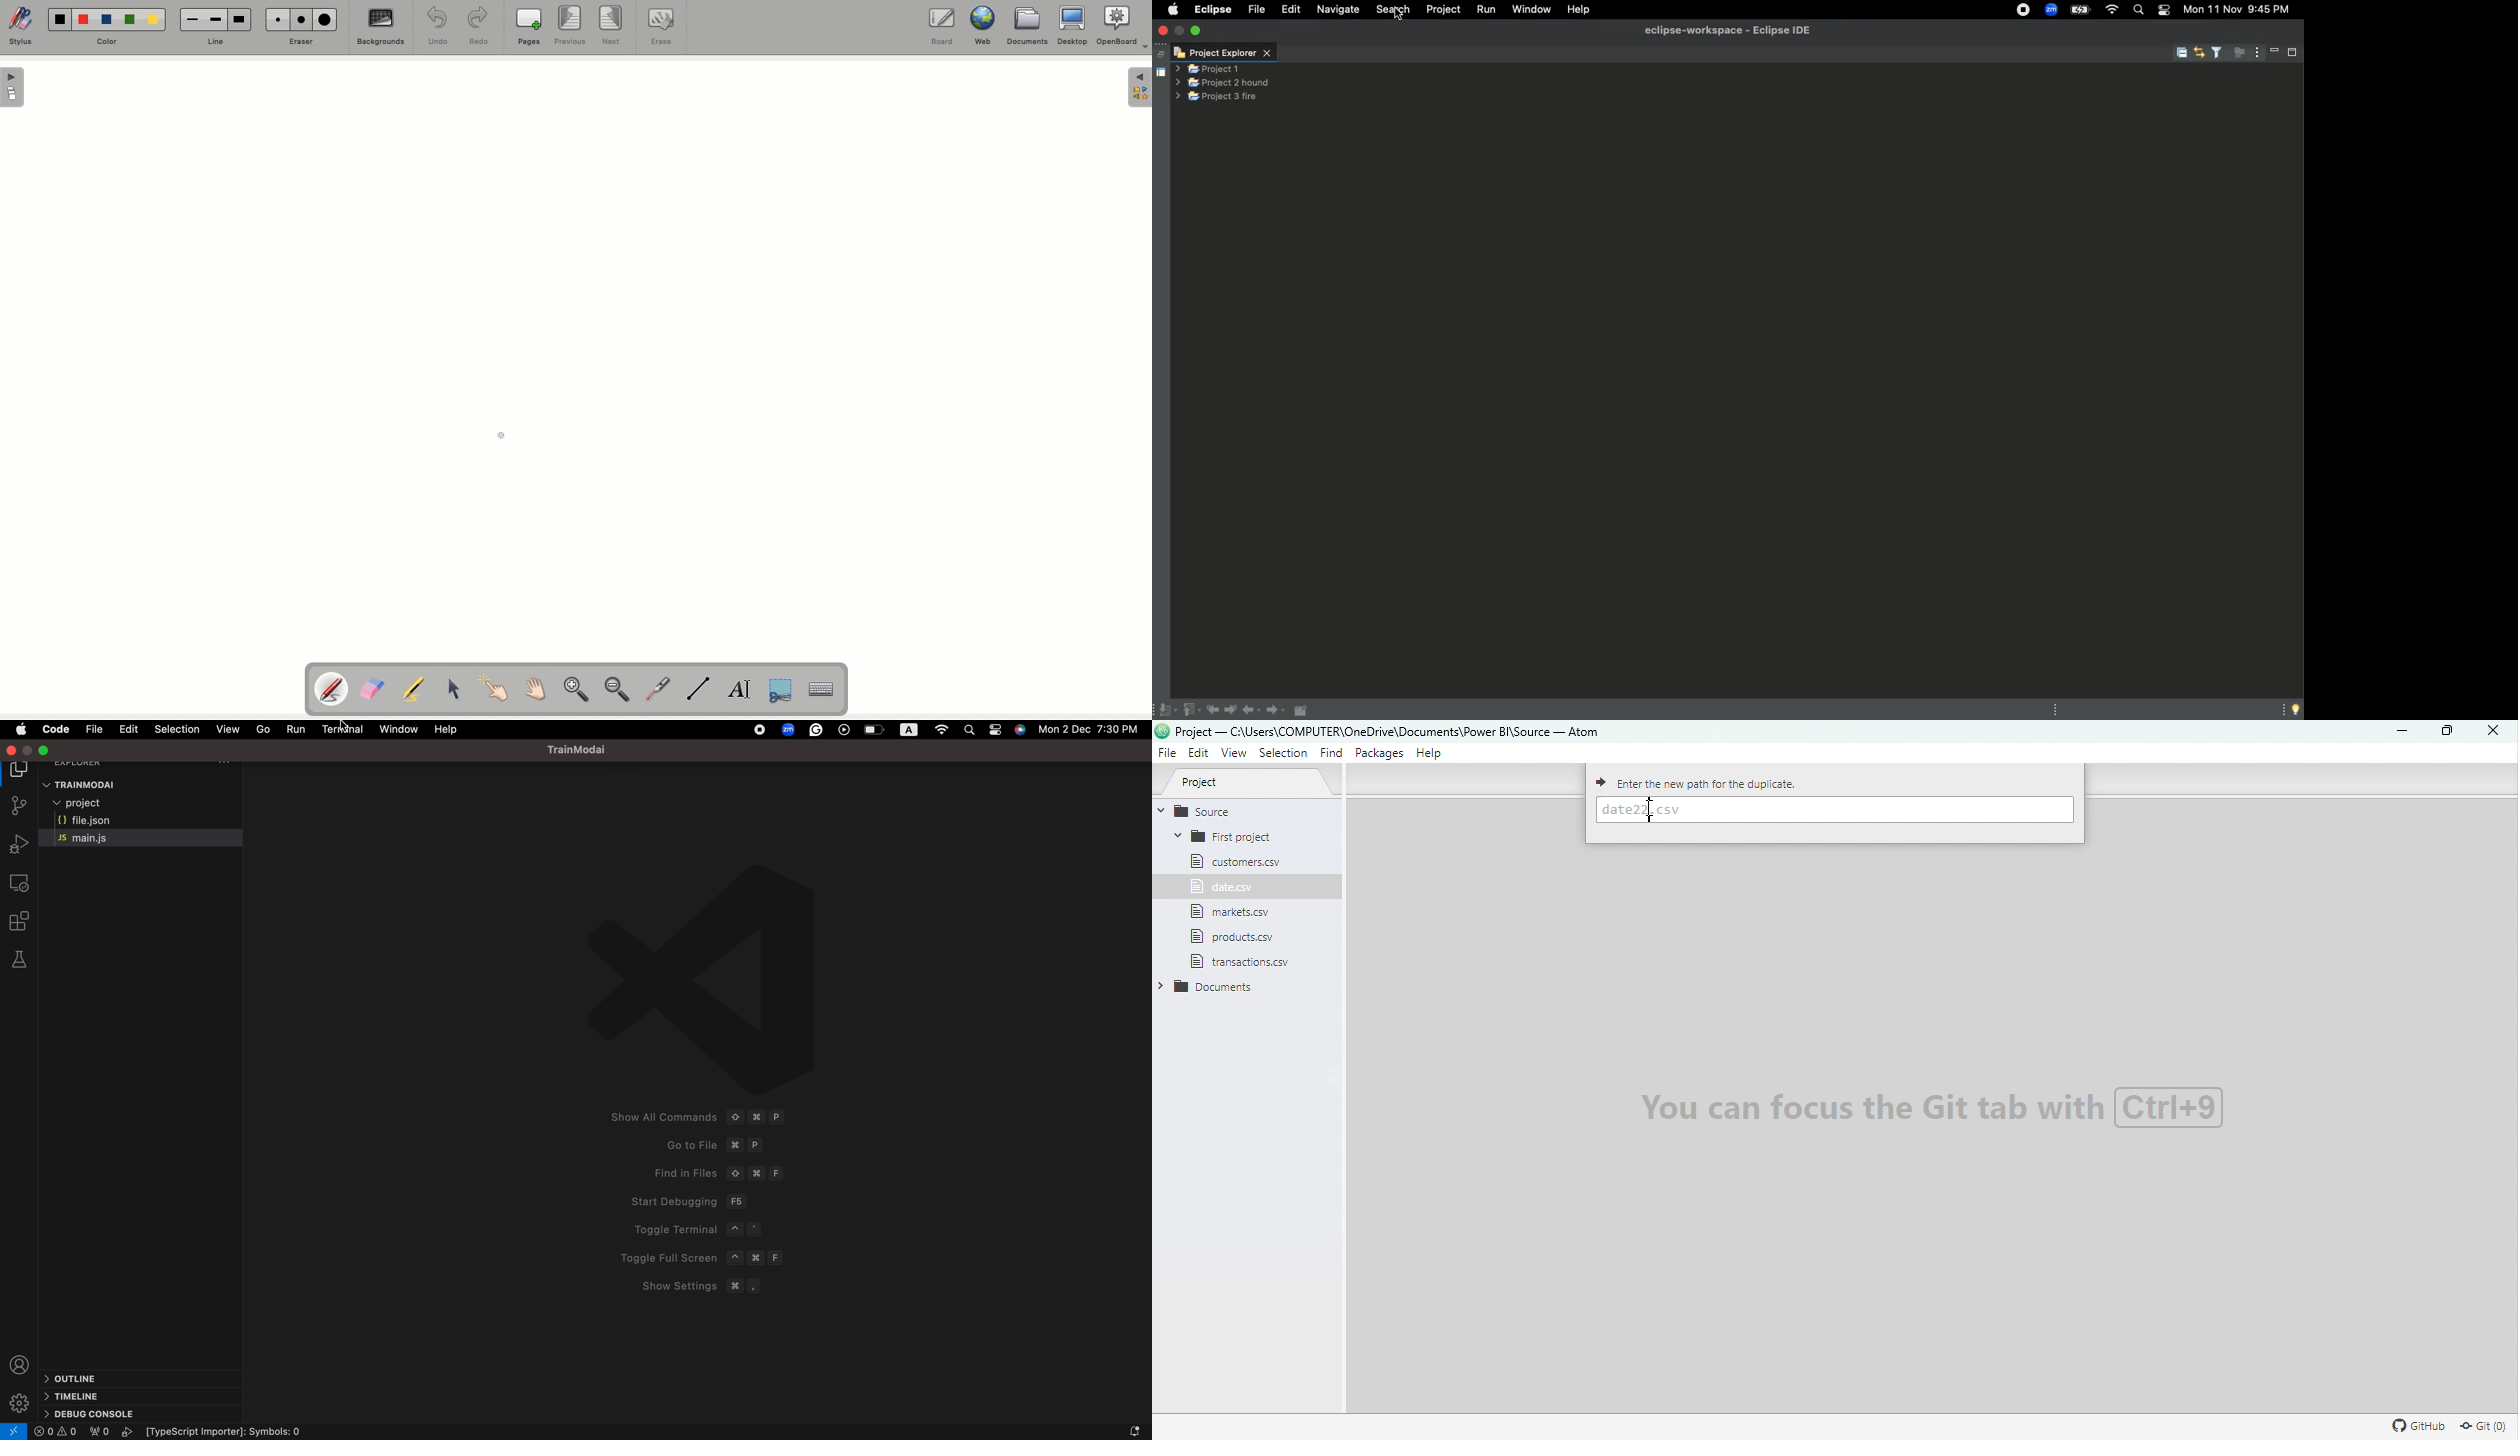  I want to click on Mon 11 Nov 9:45 PM, so click(2242, 9).